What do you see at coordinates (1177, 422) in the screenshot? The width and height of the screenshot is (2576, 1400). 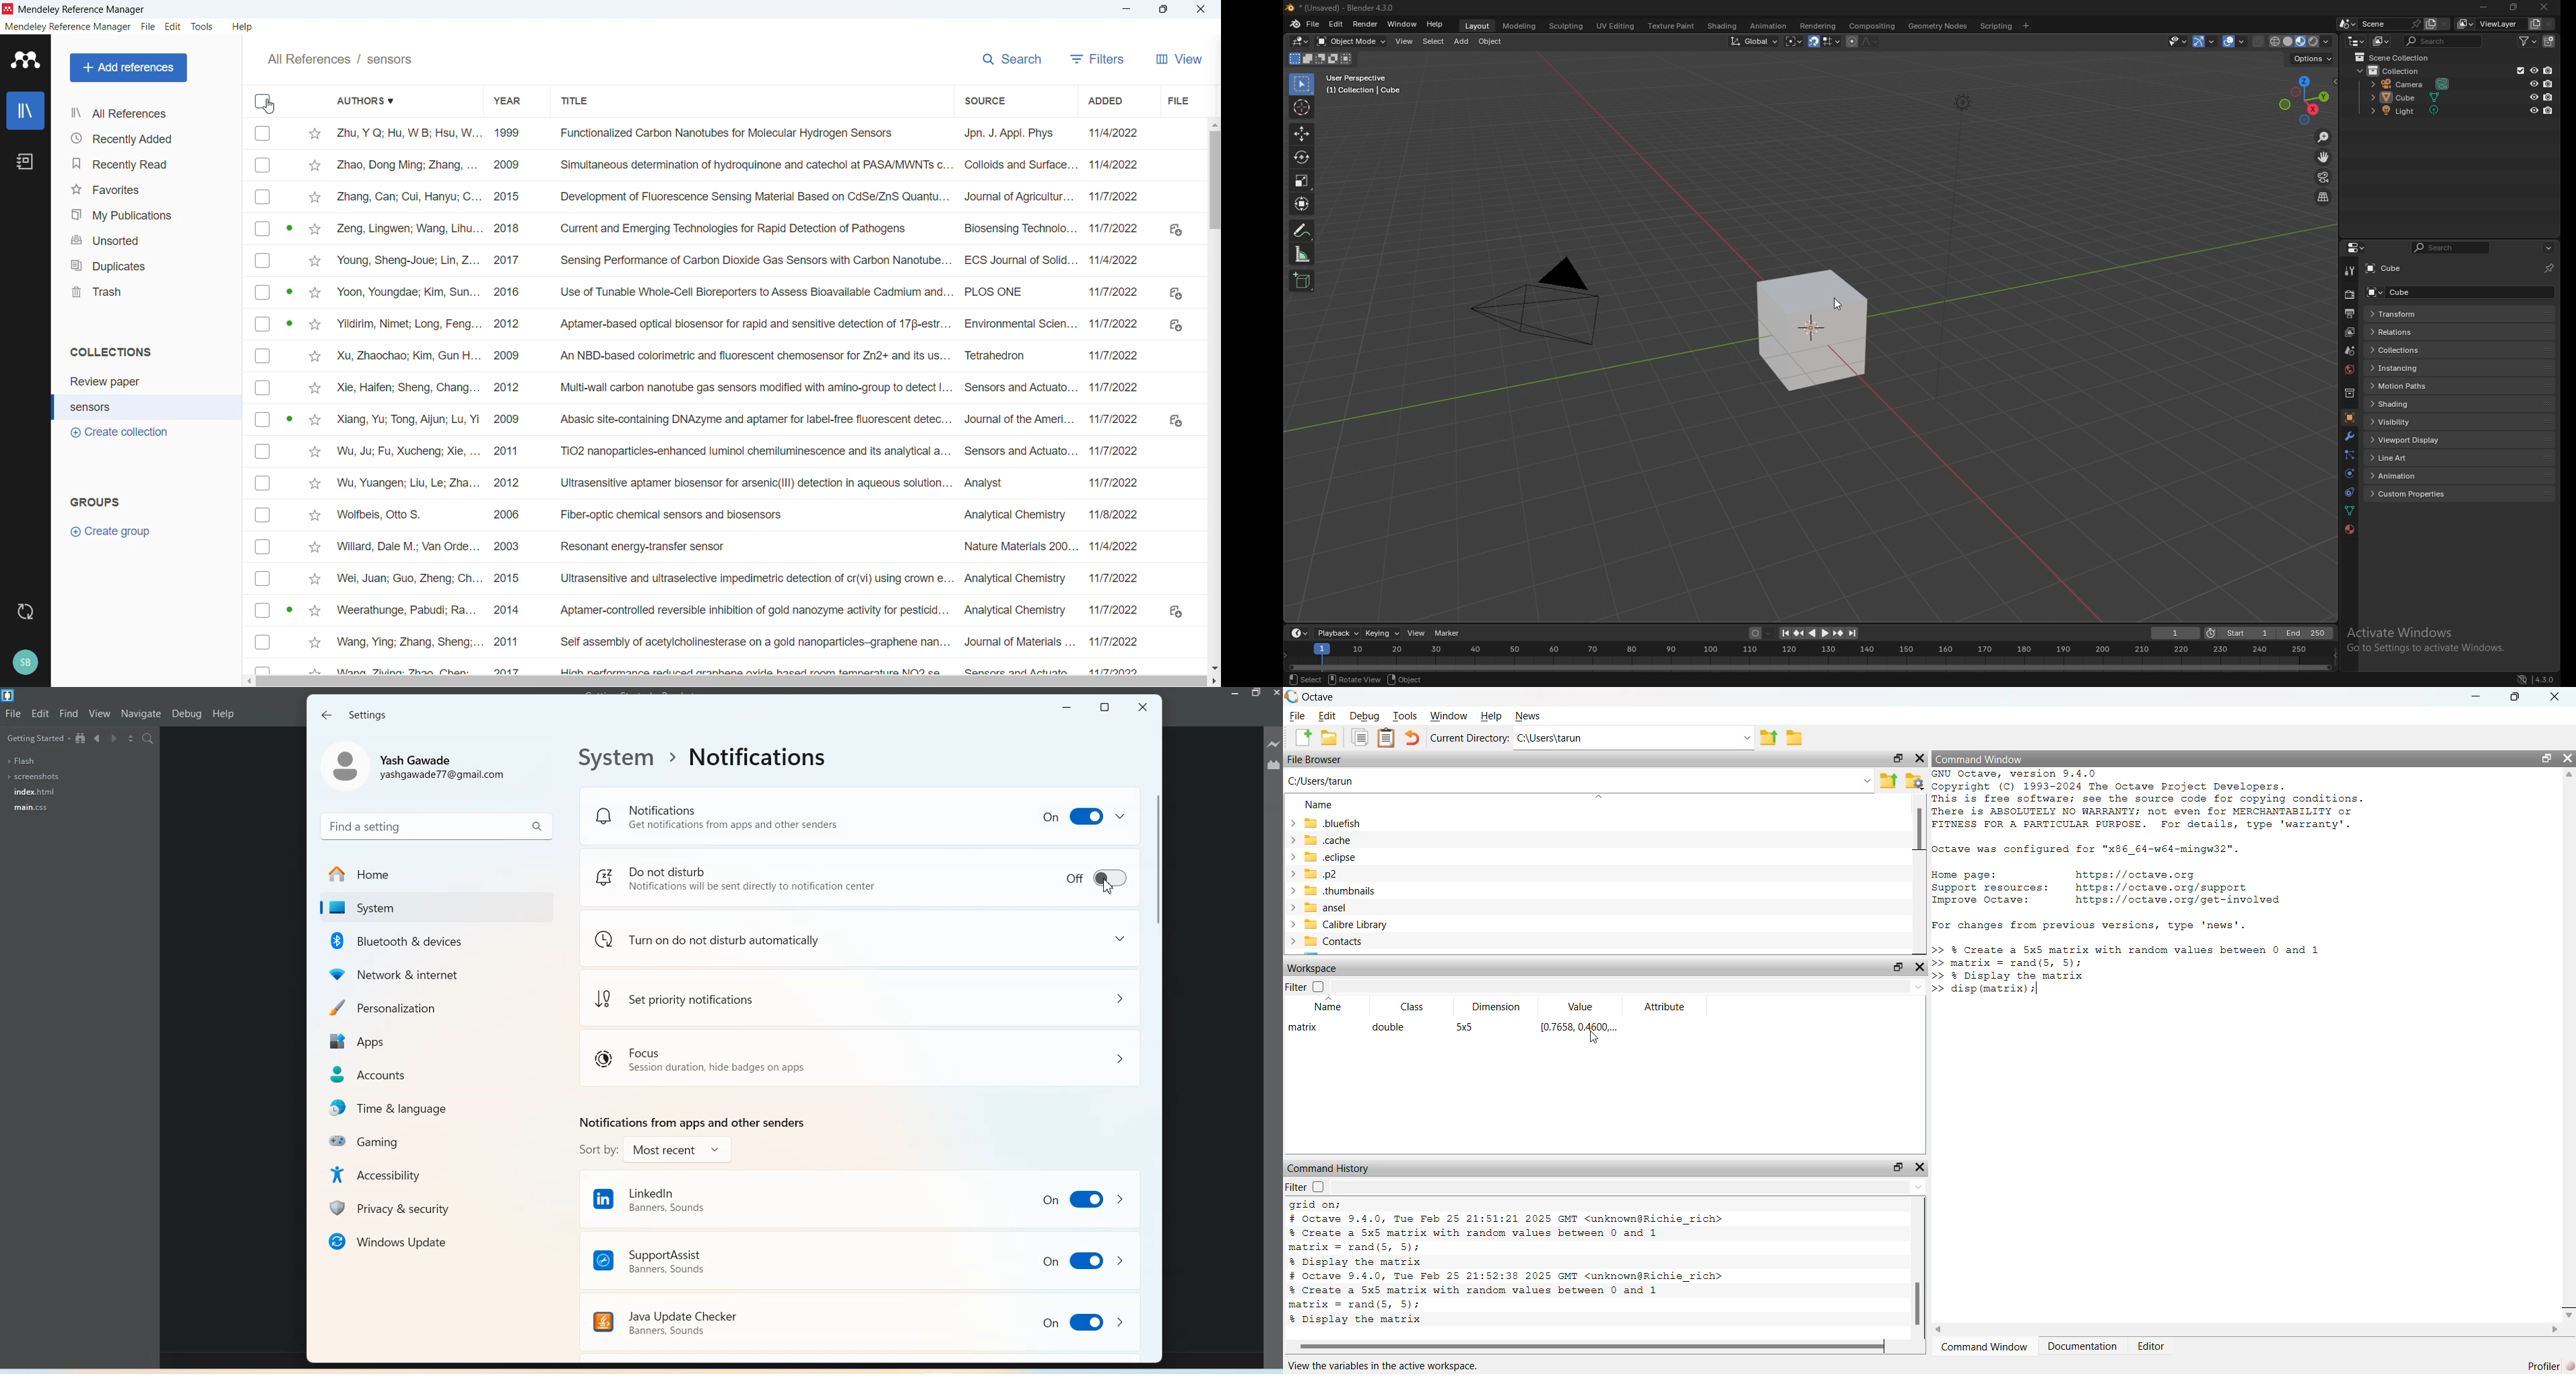 I see `Download links where Pdfs available` at bounding box center [1177, 422].